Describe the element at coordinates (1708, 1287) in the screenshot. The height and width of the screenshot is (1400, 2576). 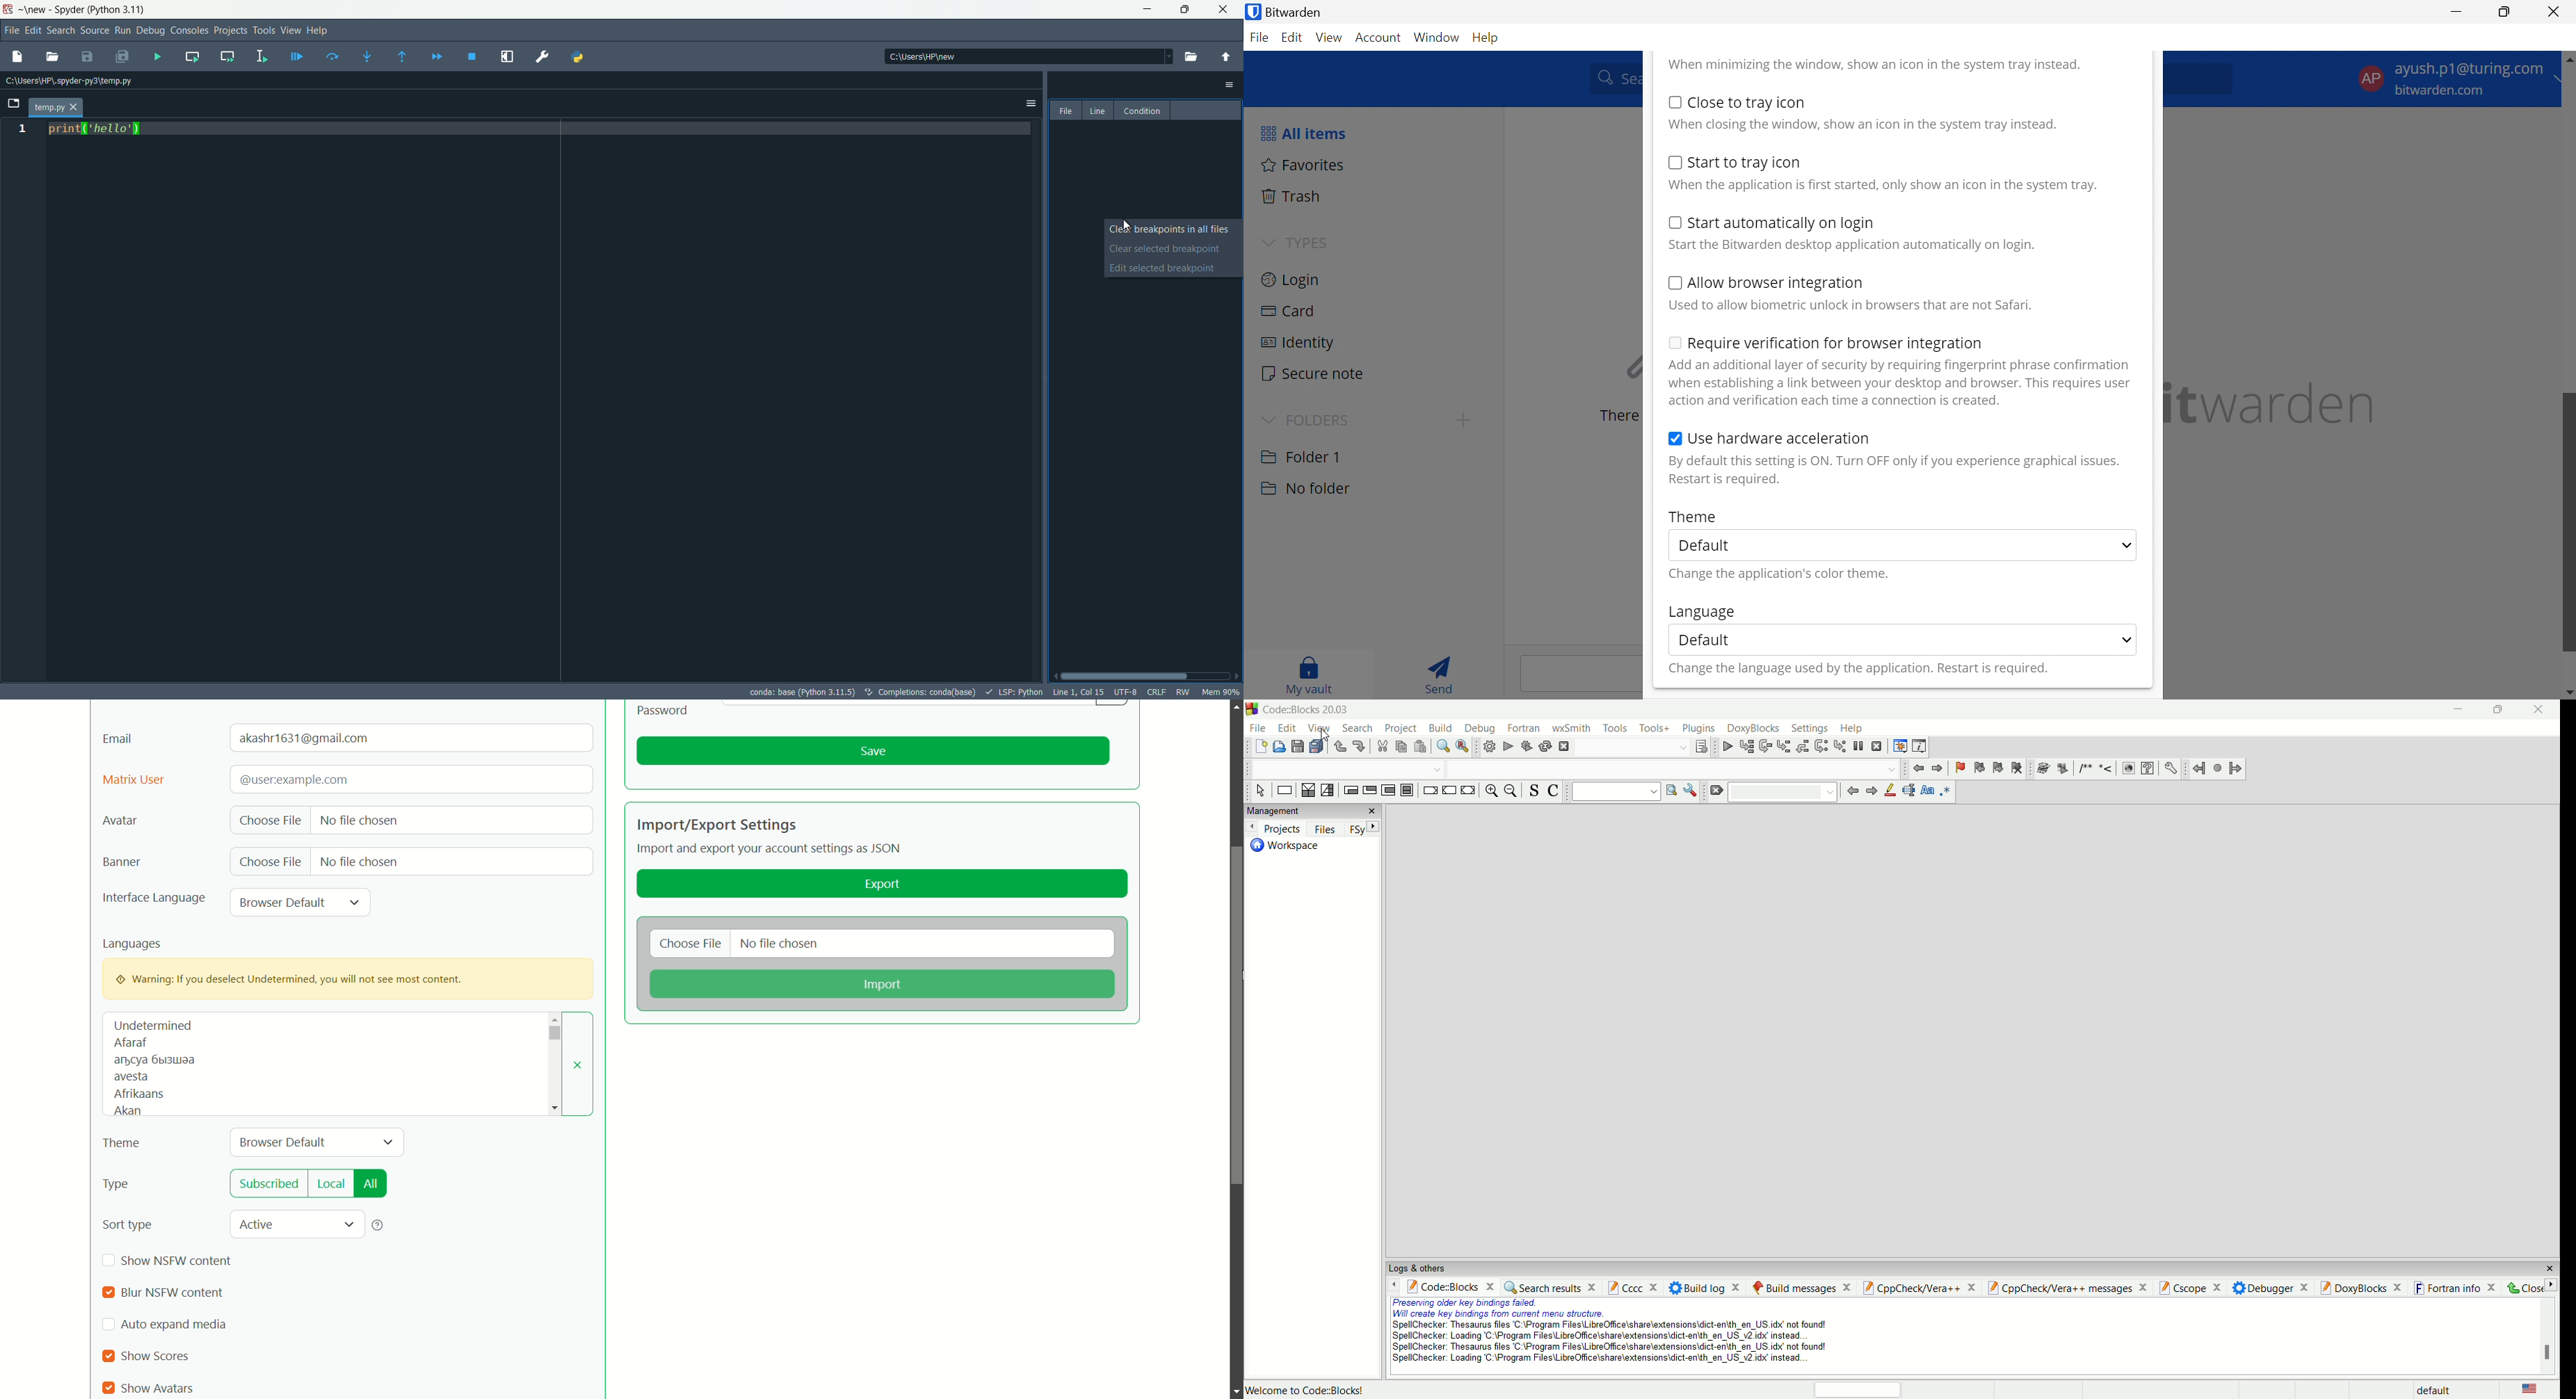
I see `build log` at that location.